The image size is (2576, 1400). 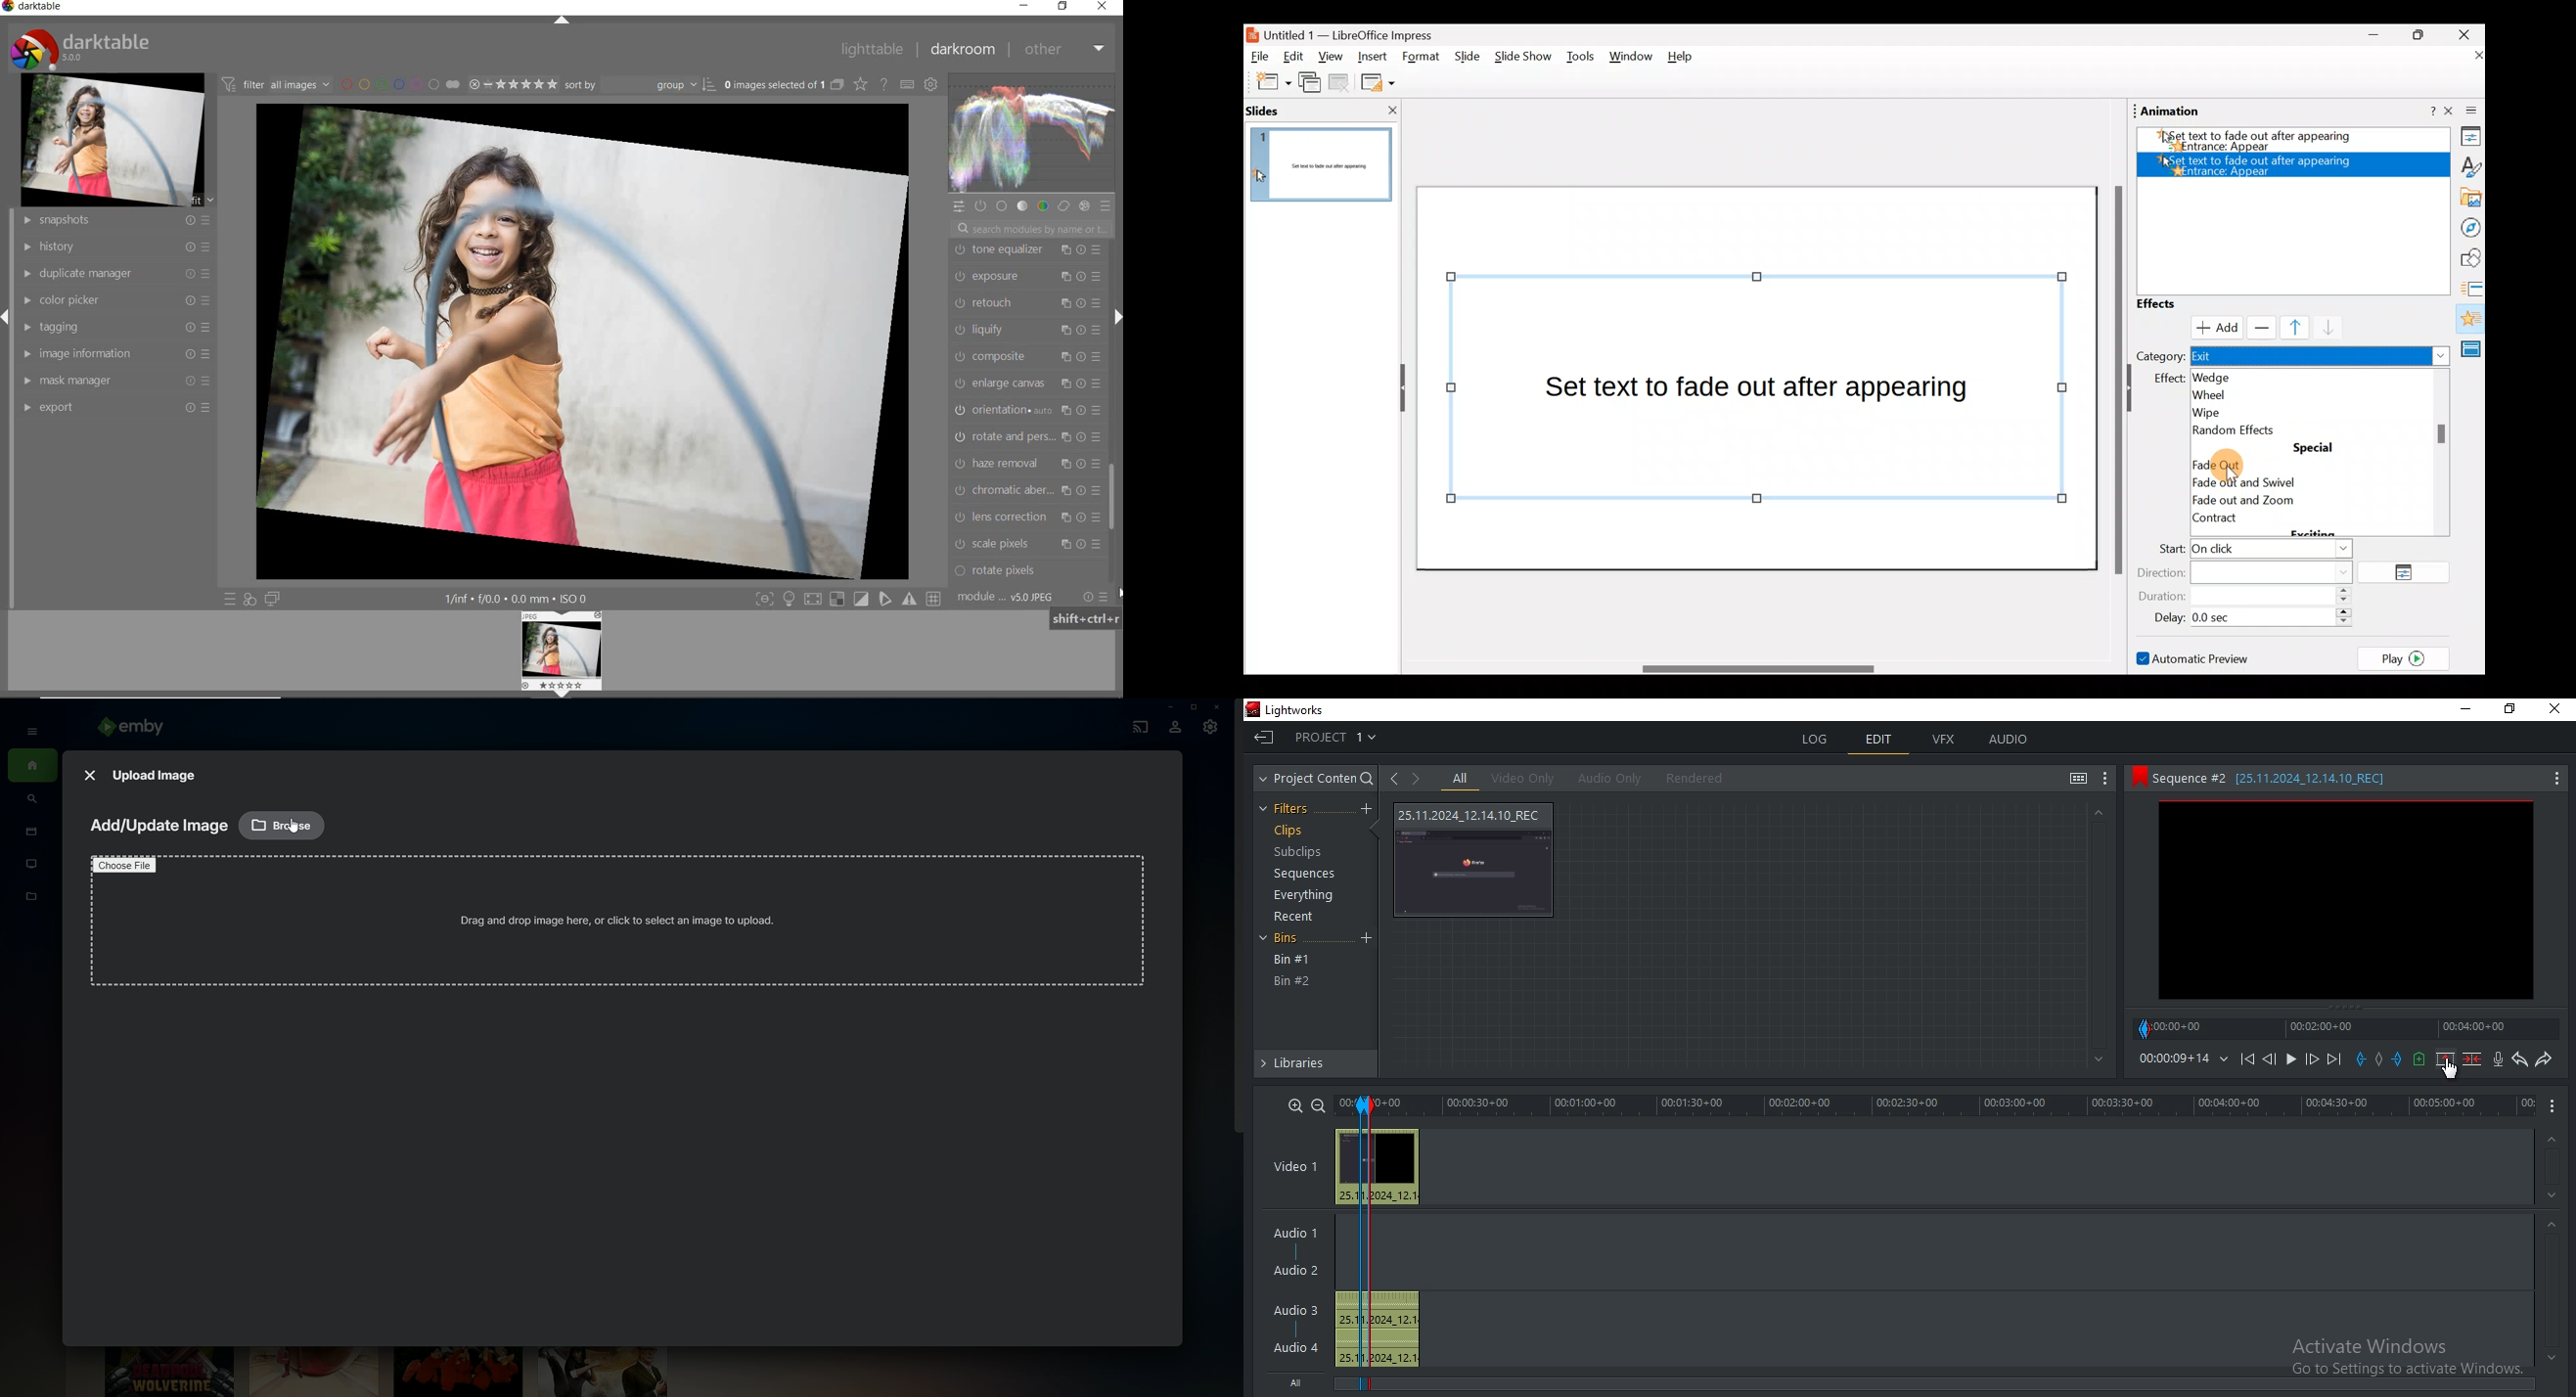 What do you see at coordinates (1044, 207) in the screenshot?
I see `color` at bounding box center [1044, 207].